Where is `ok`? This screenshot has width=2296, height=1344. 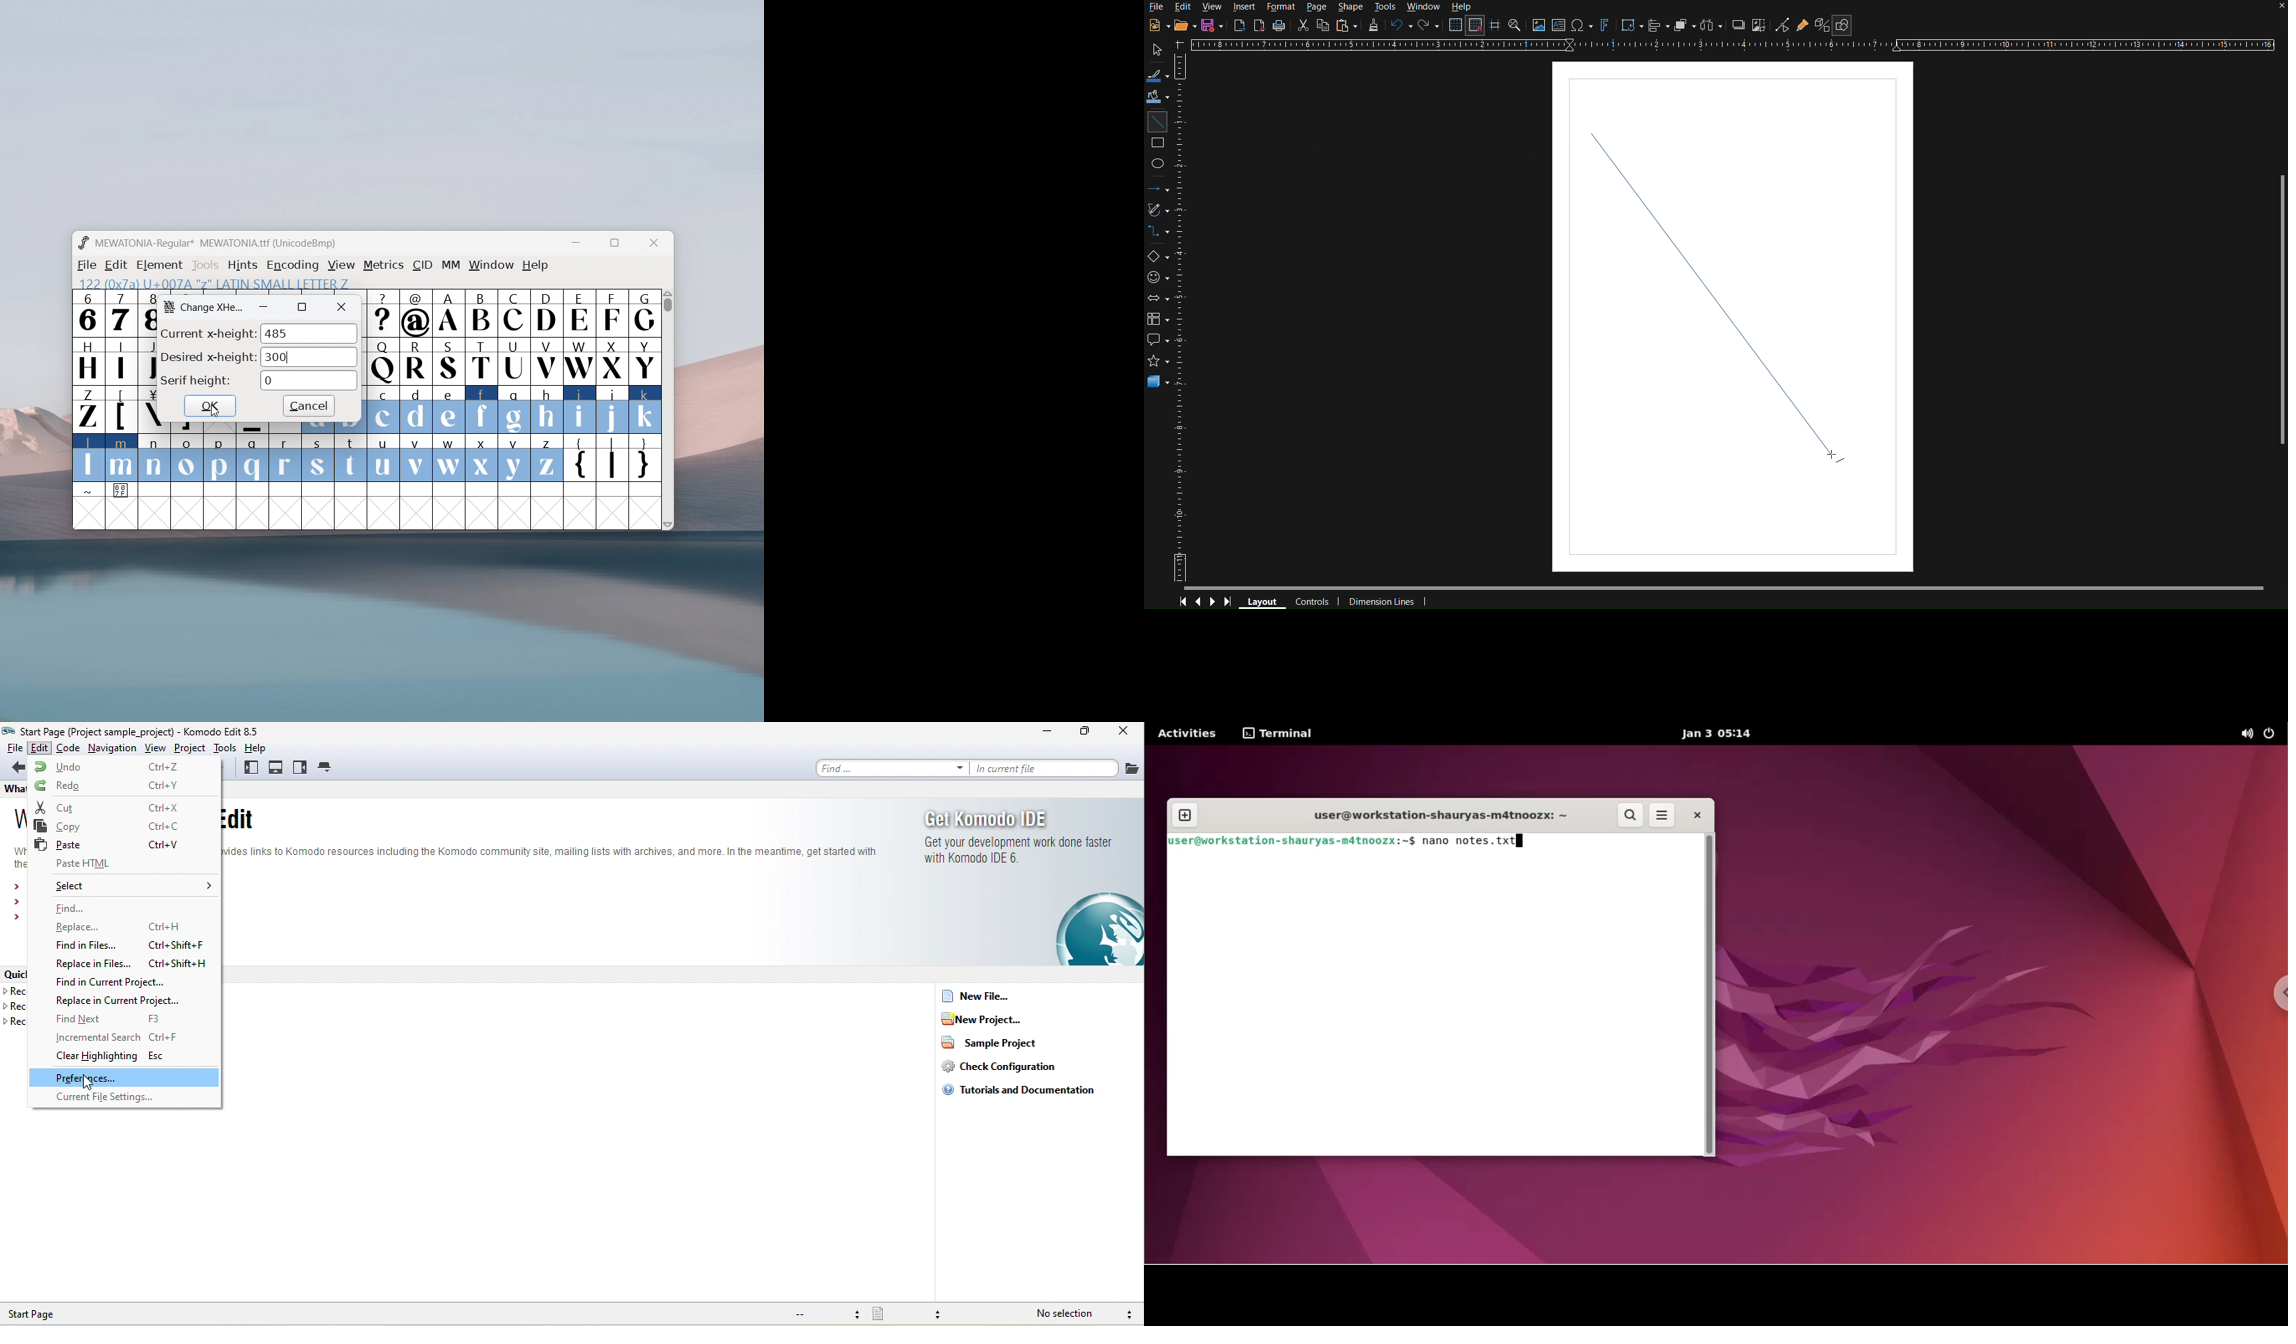 ok is located at coordinates (210, 405).